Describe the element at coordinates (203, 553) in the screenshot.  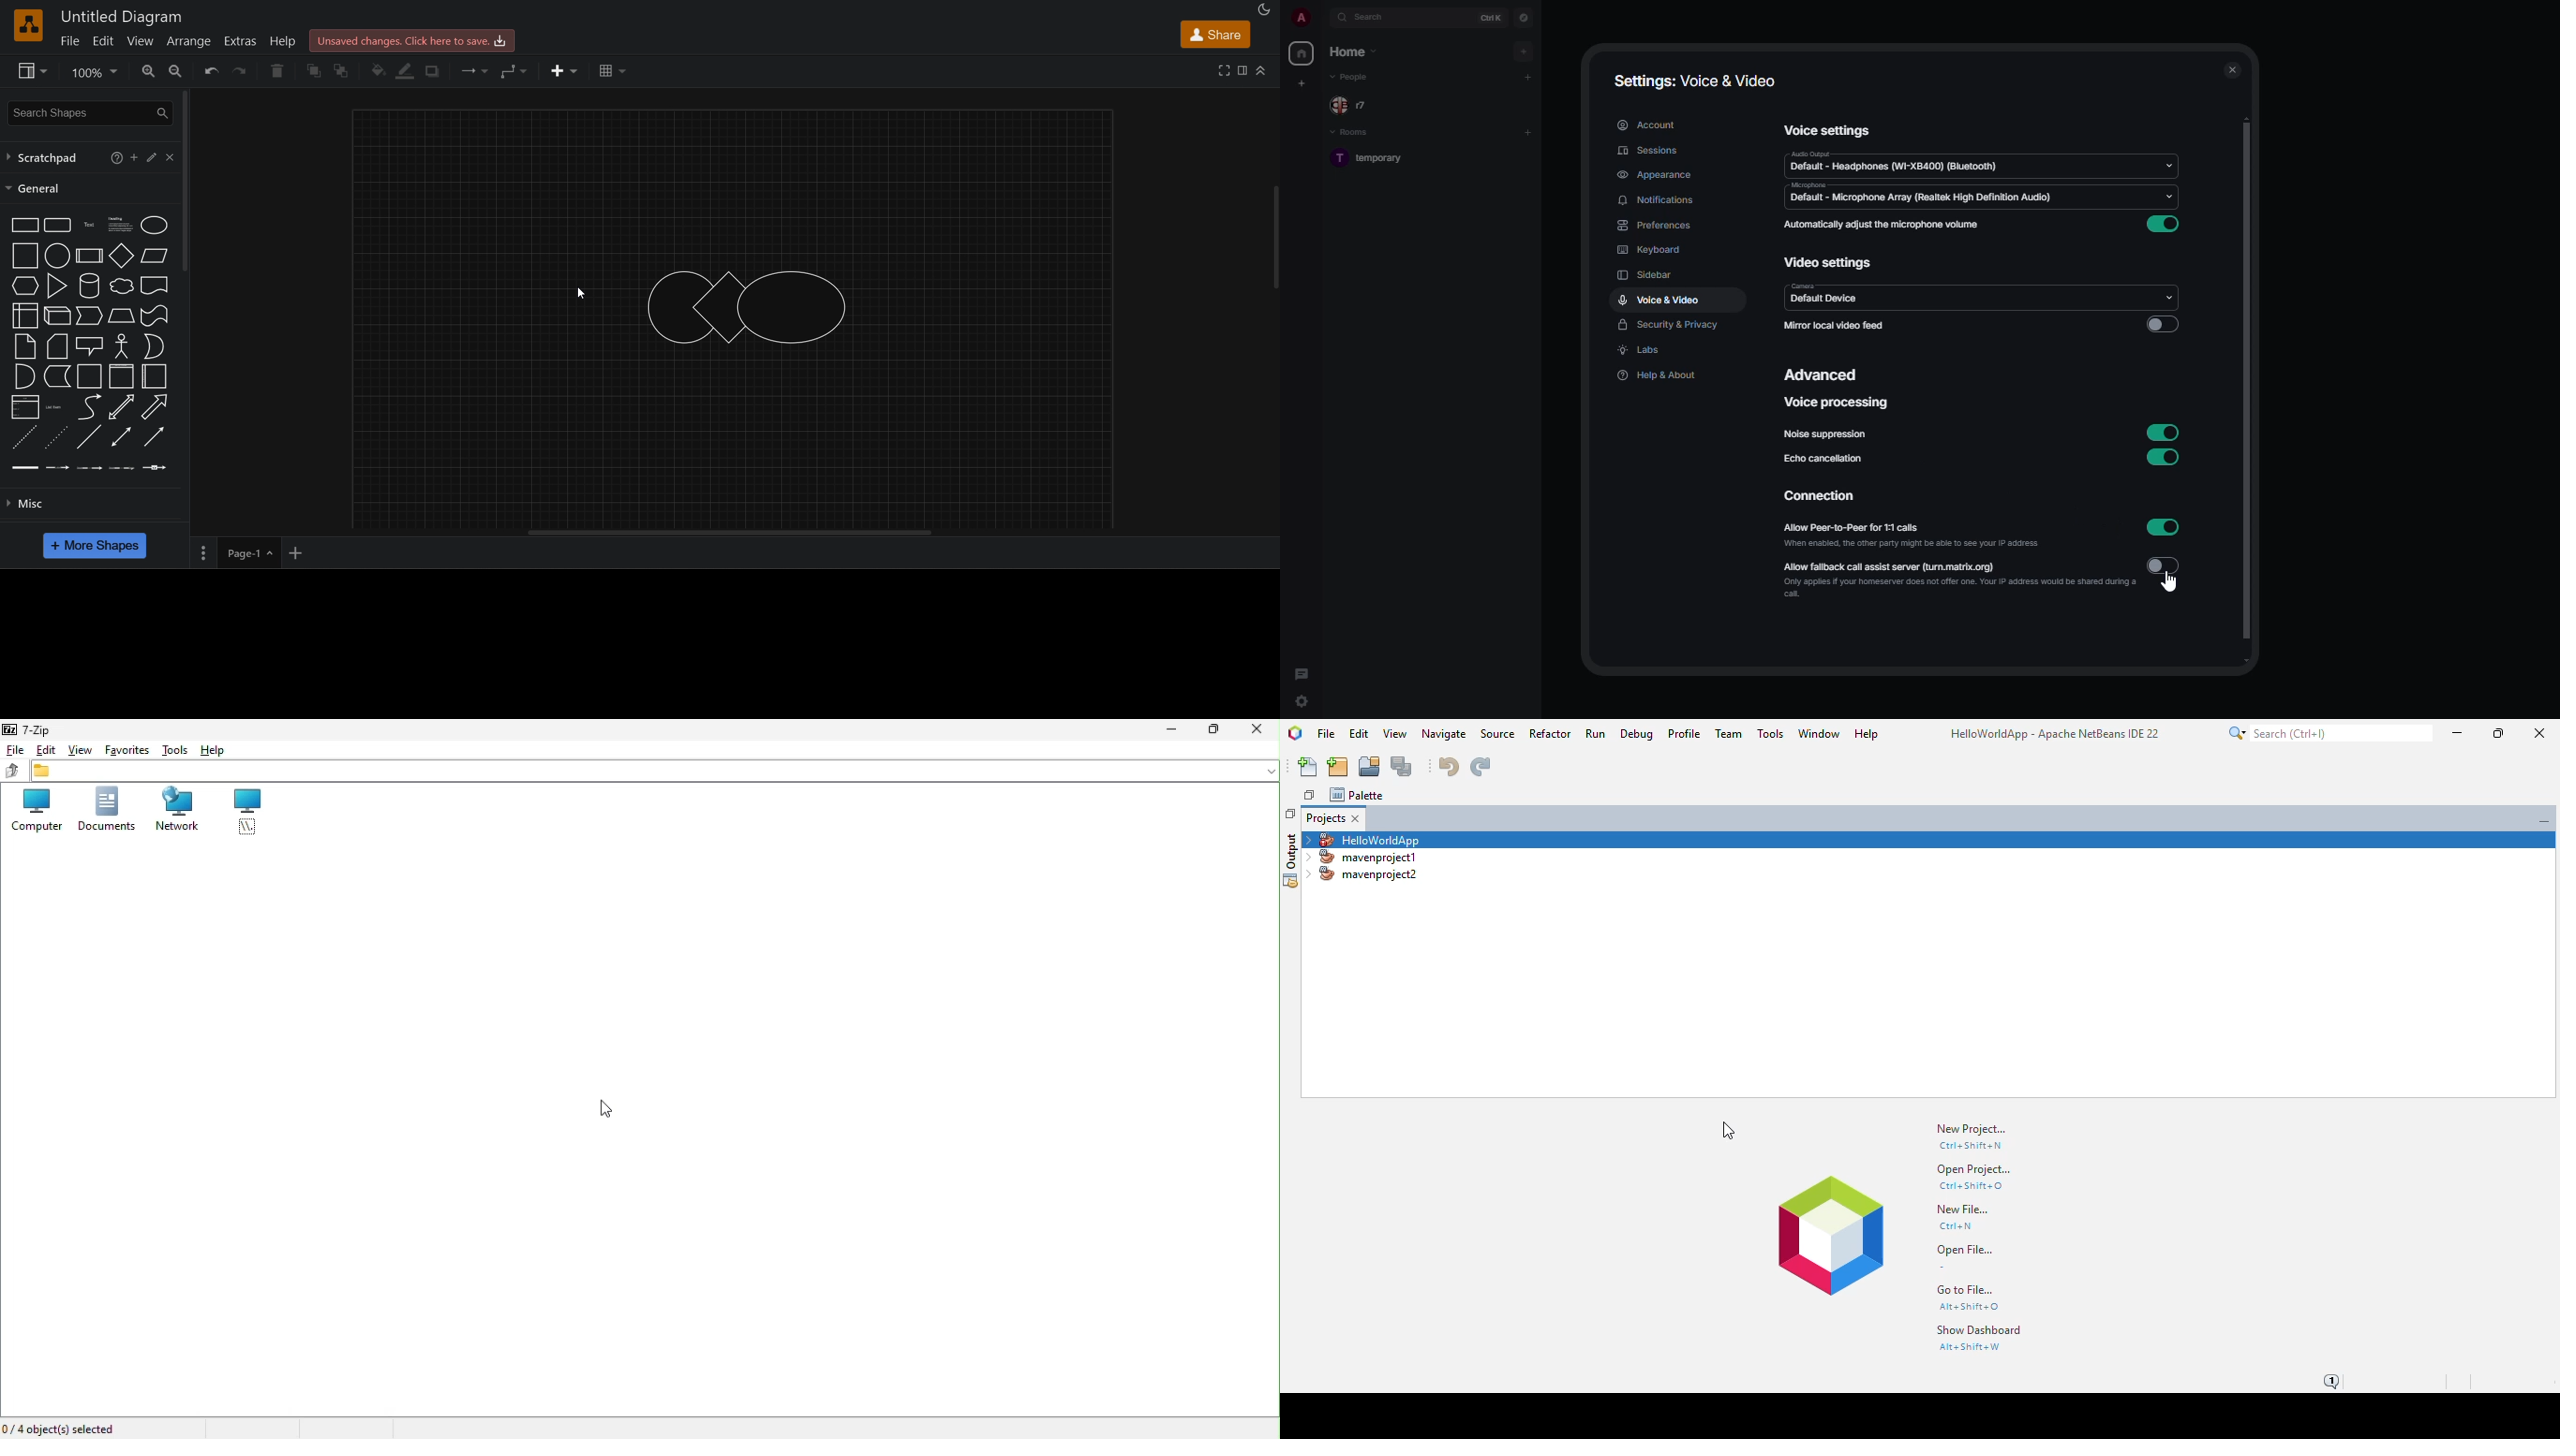
I see `page options` at that location.